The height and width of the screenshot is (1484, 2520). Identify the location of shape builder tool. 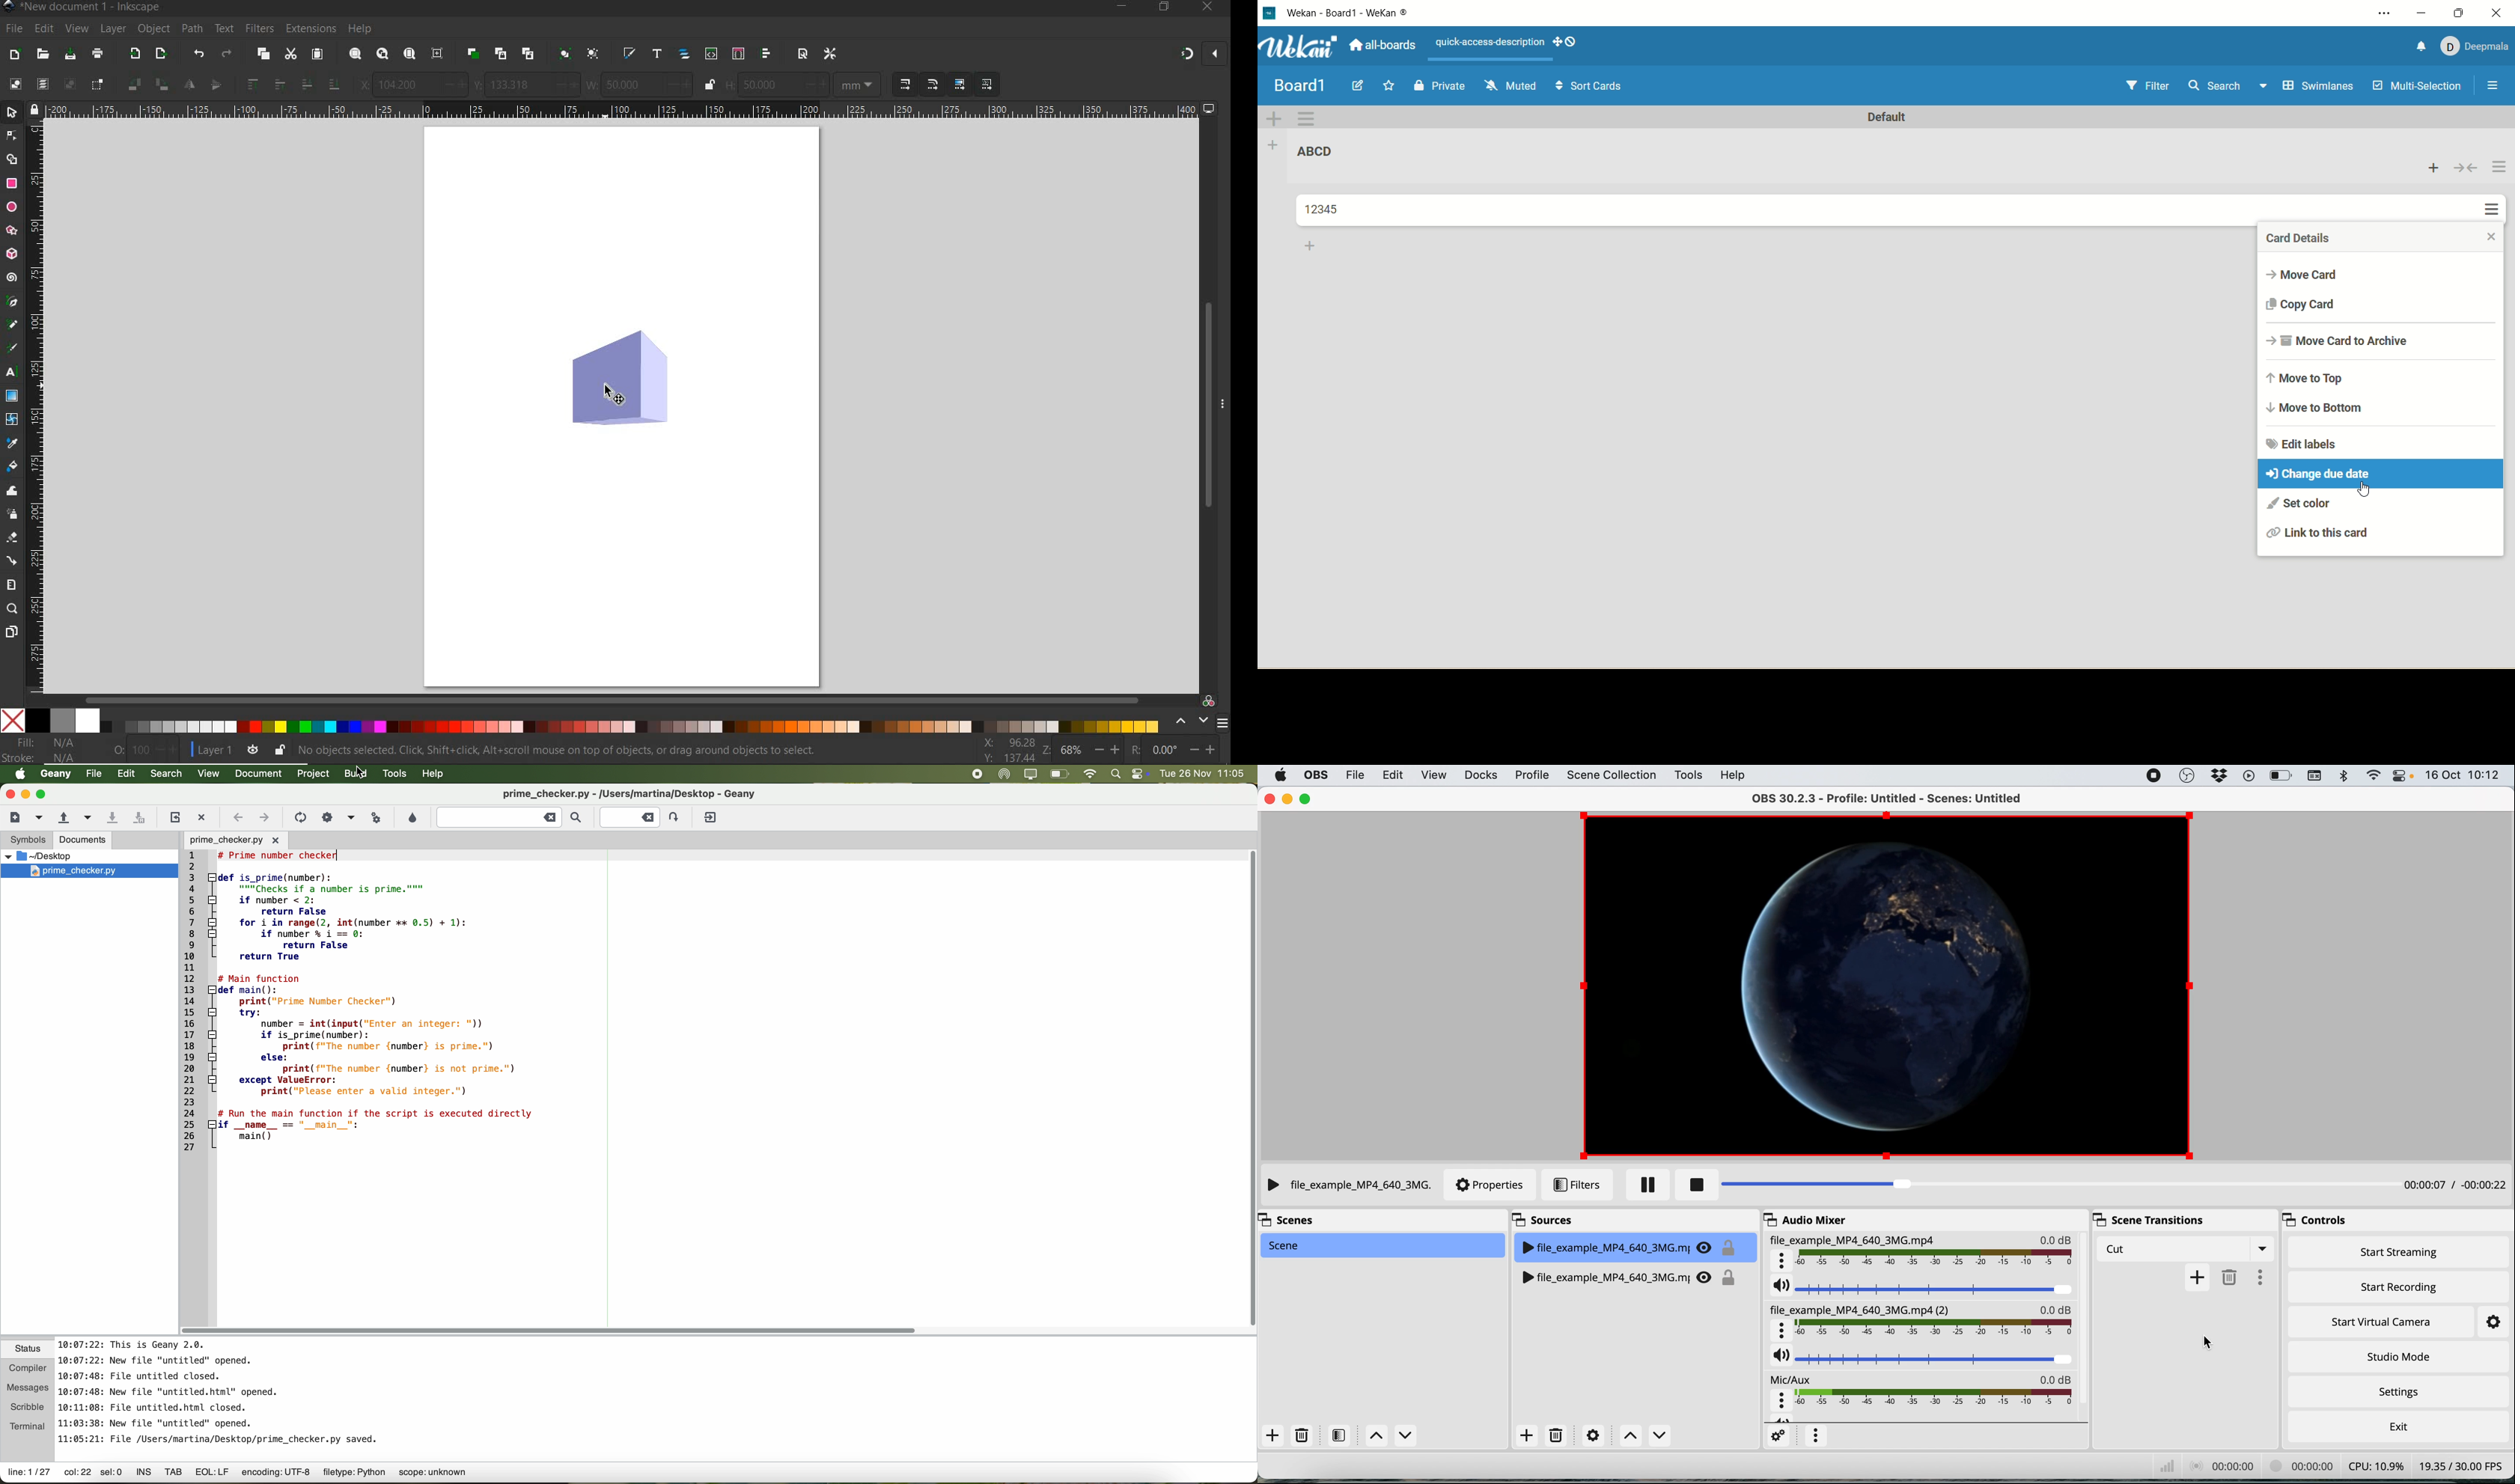
(14, 160).